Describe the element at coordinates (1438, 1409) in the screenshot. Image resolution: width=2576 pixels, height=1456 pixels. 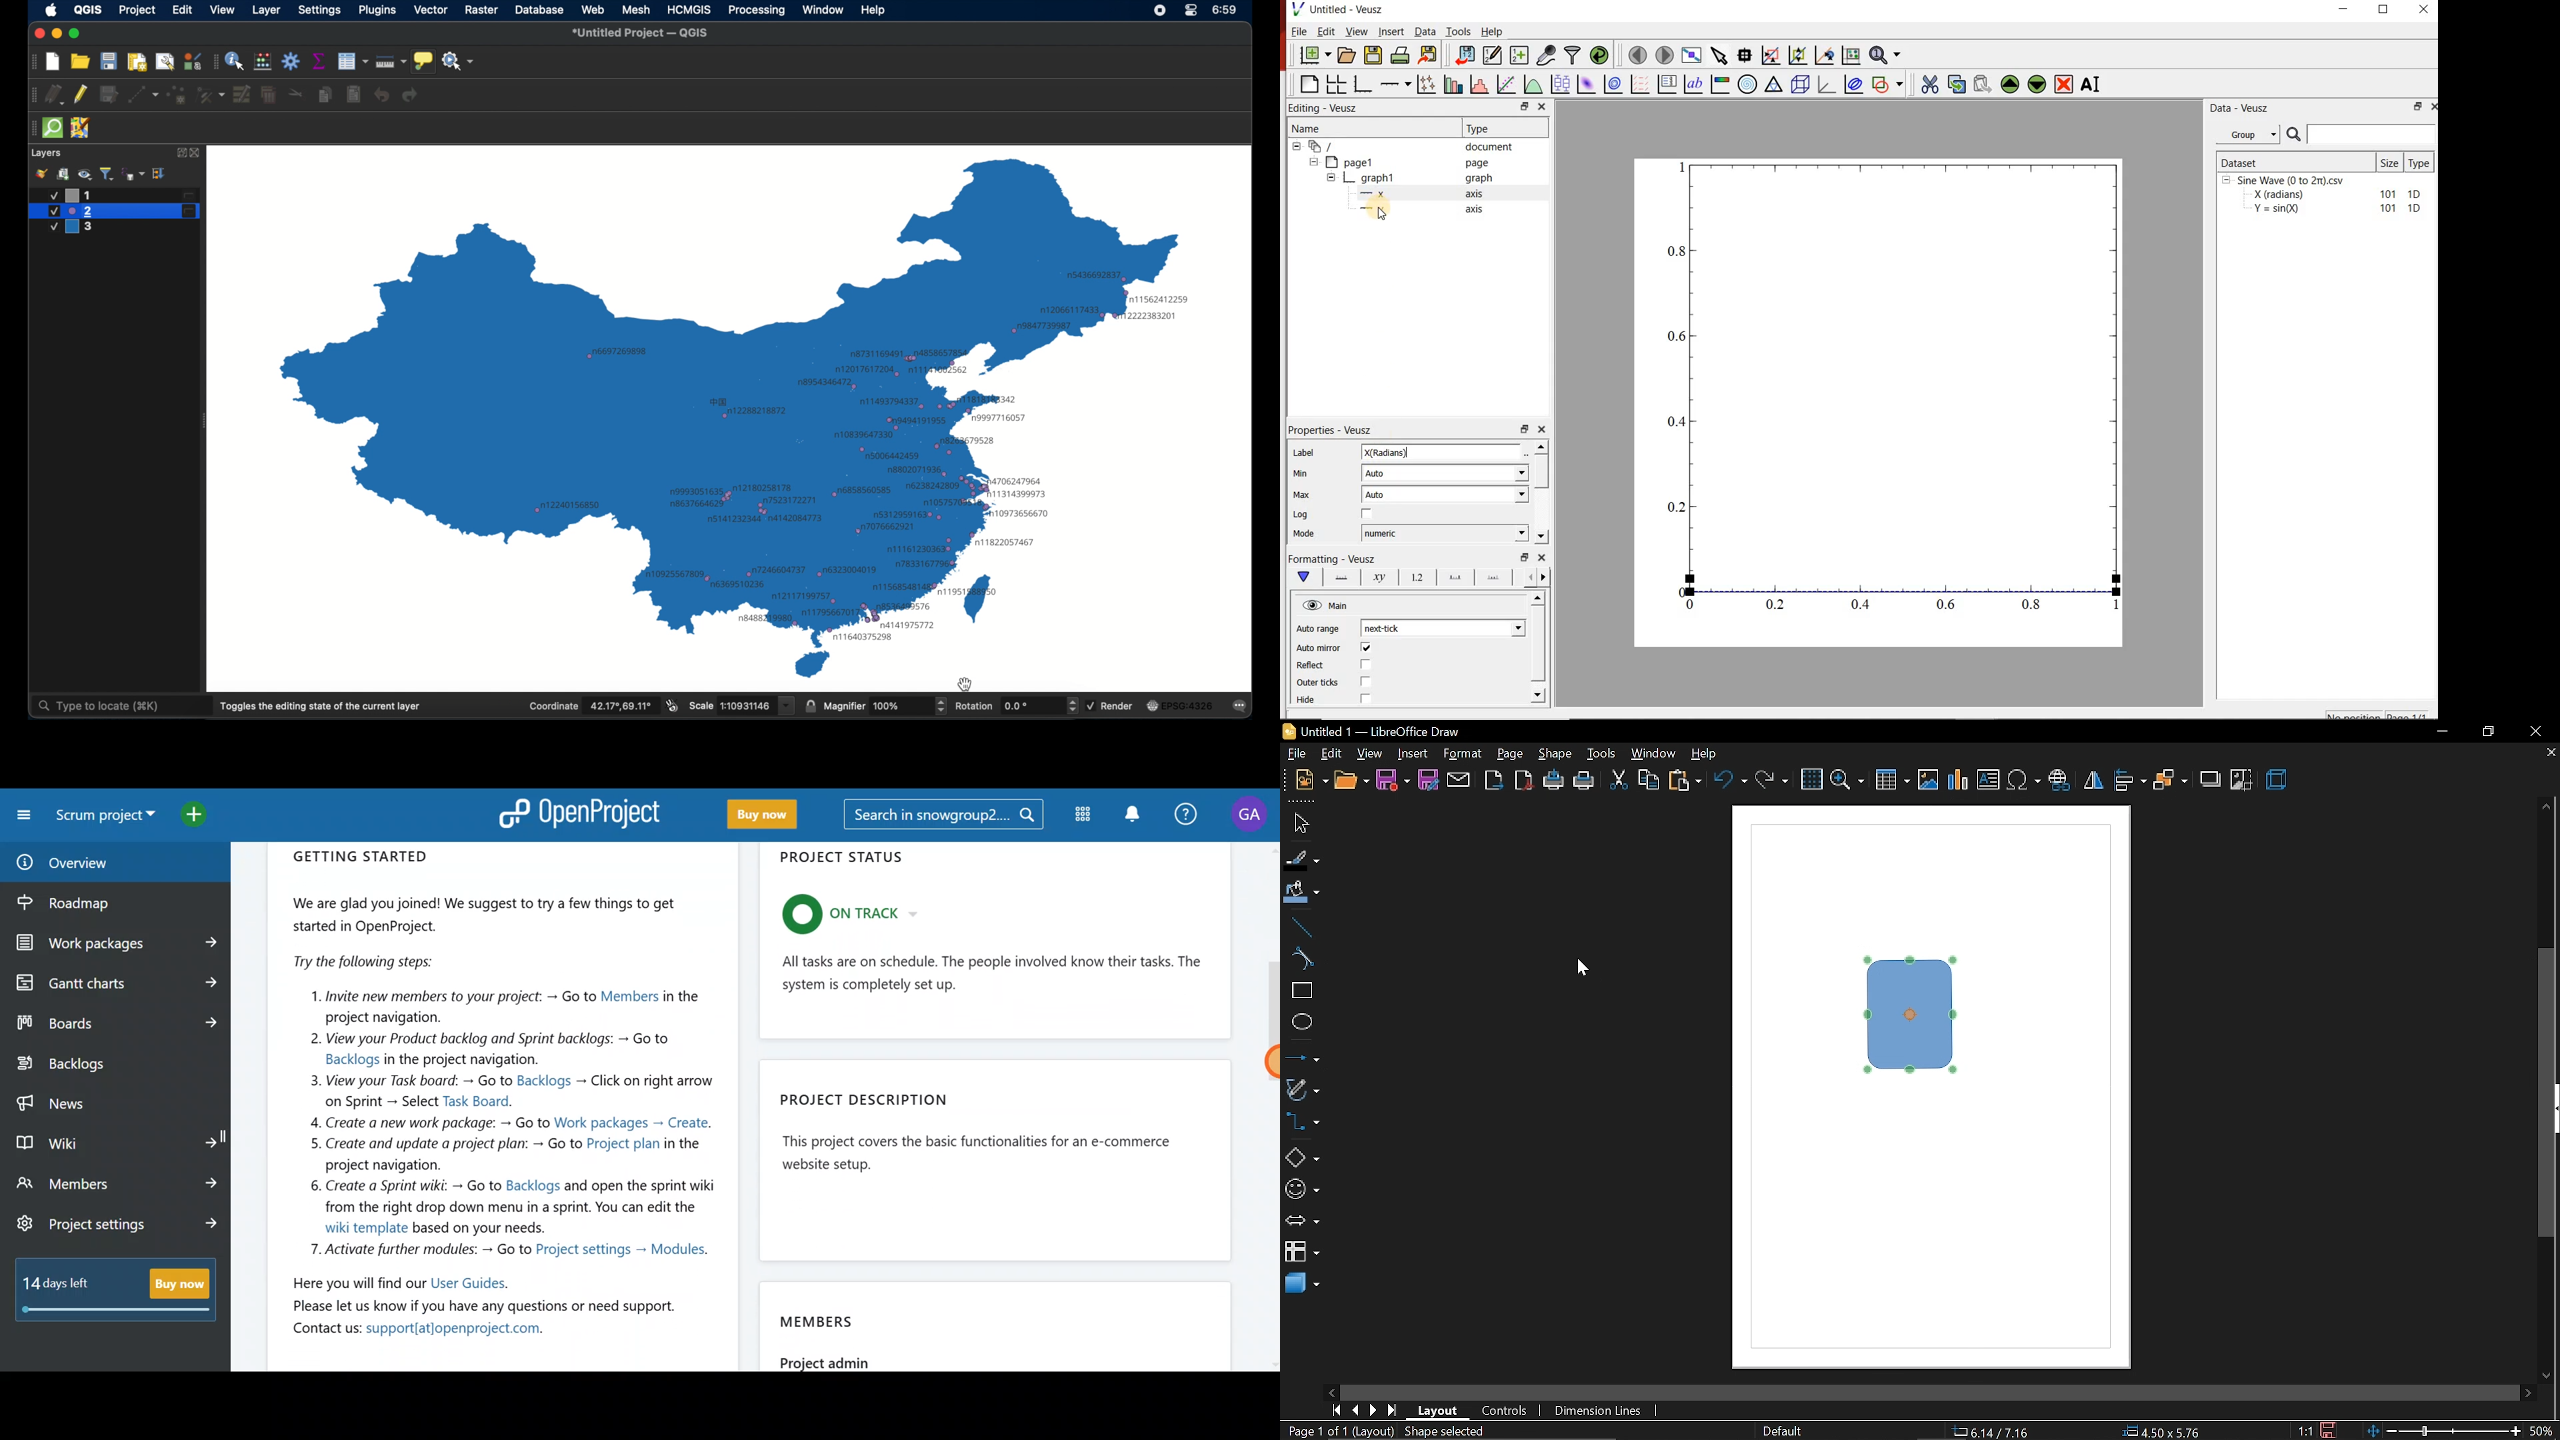
I see `layout` at that location.